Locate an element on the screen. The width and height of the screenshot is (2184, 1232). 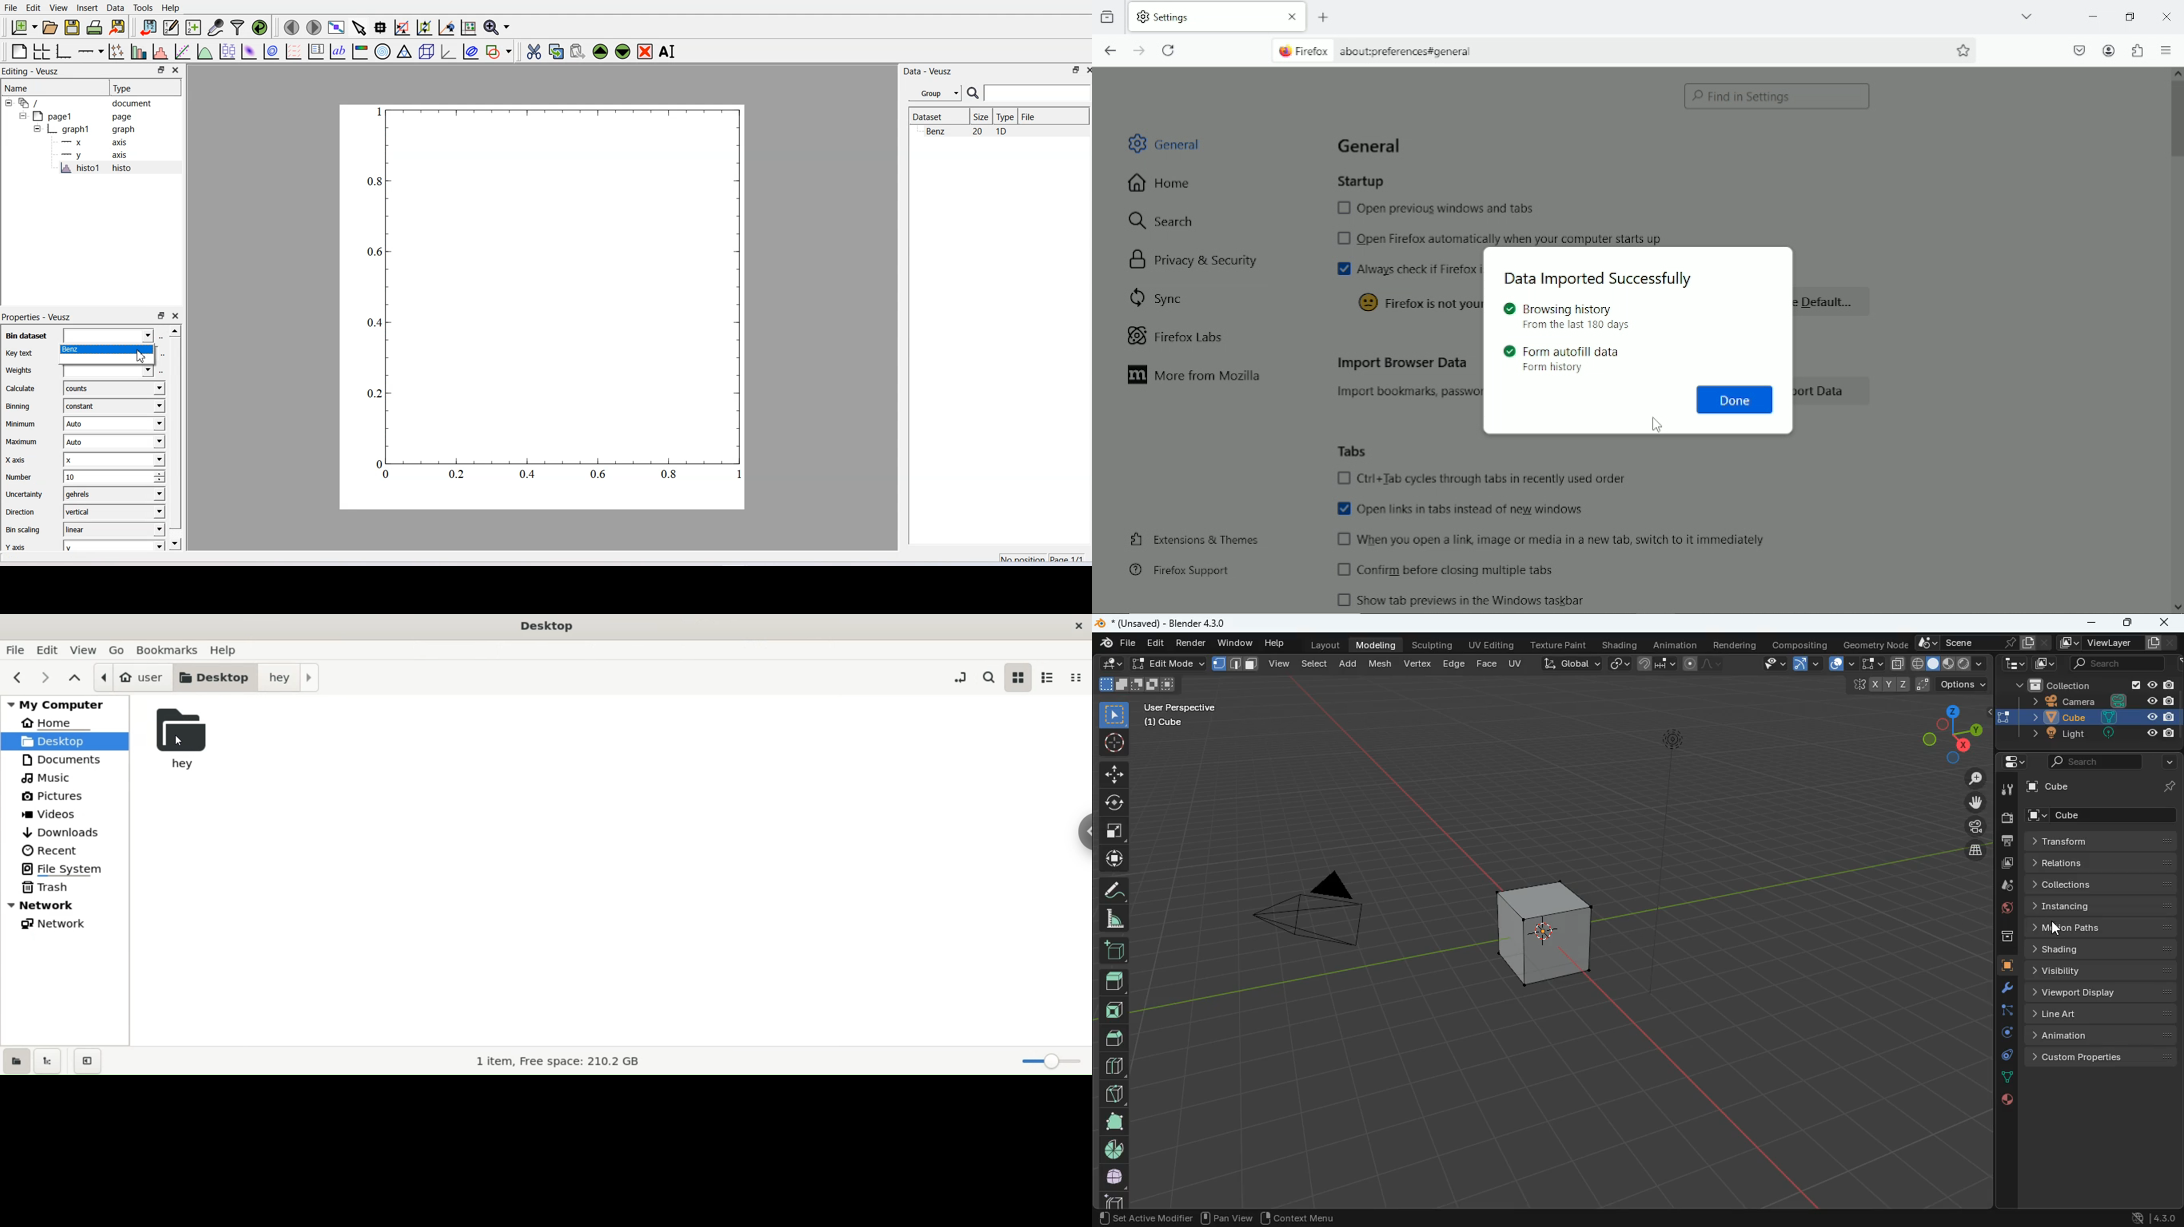
Key text is located at coordinates (19, 353).